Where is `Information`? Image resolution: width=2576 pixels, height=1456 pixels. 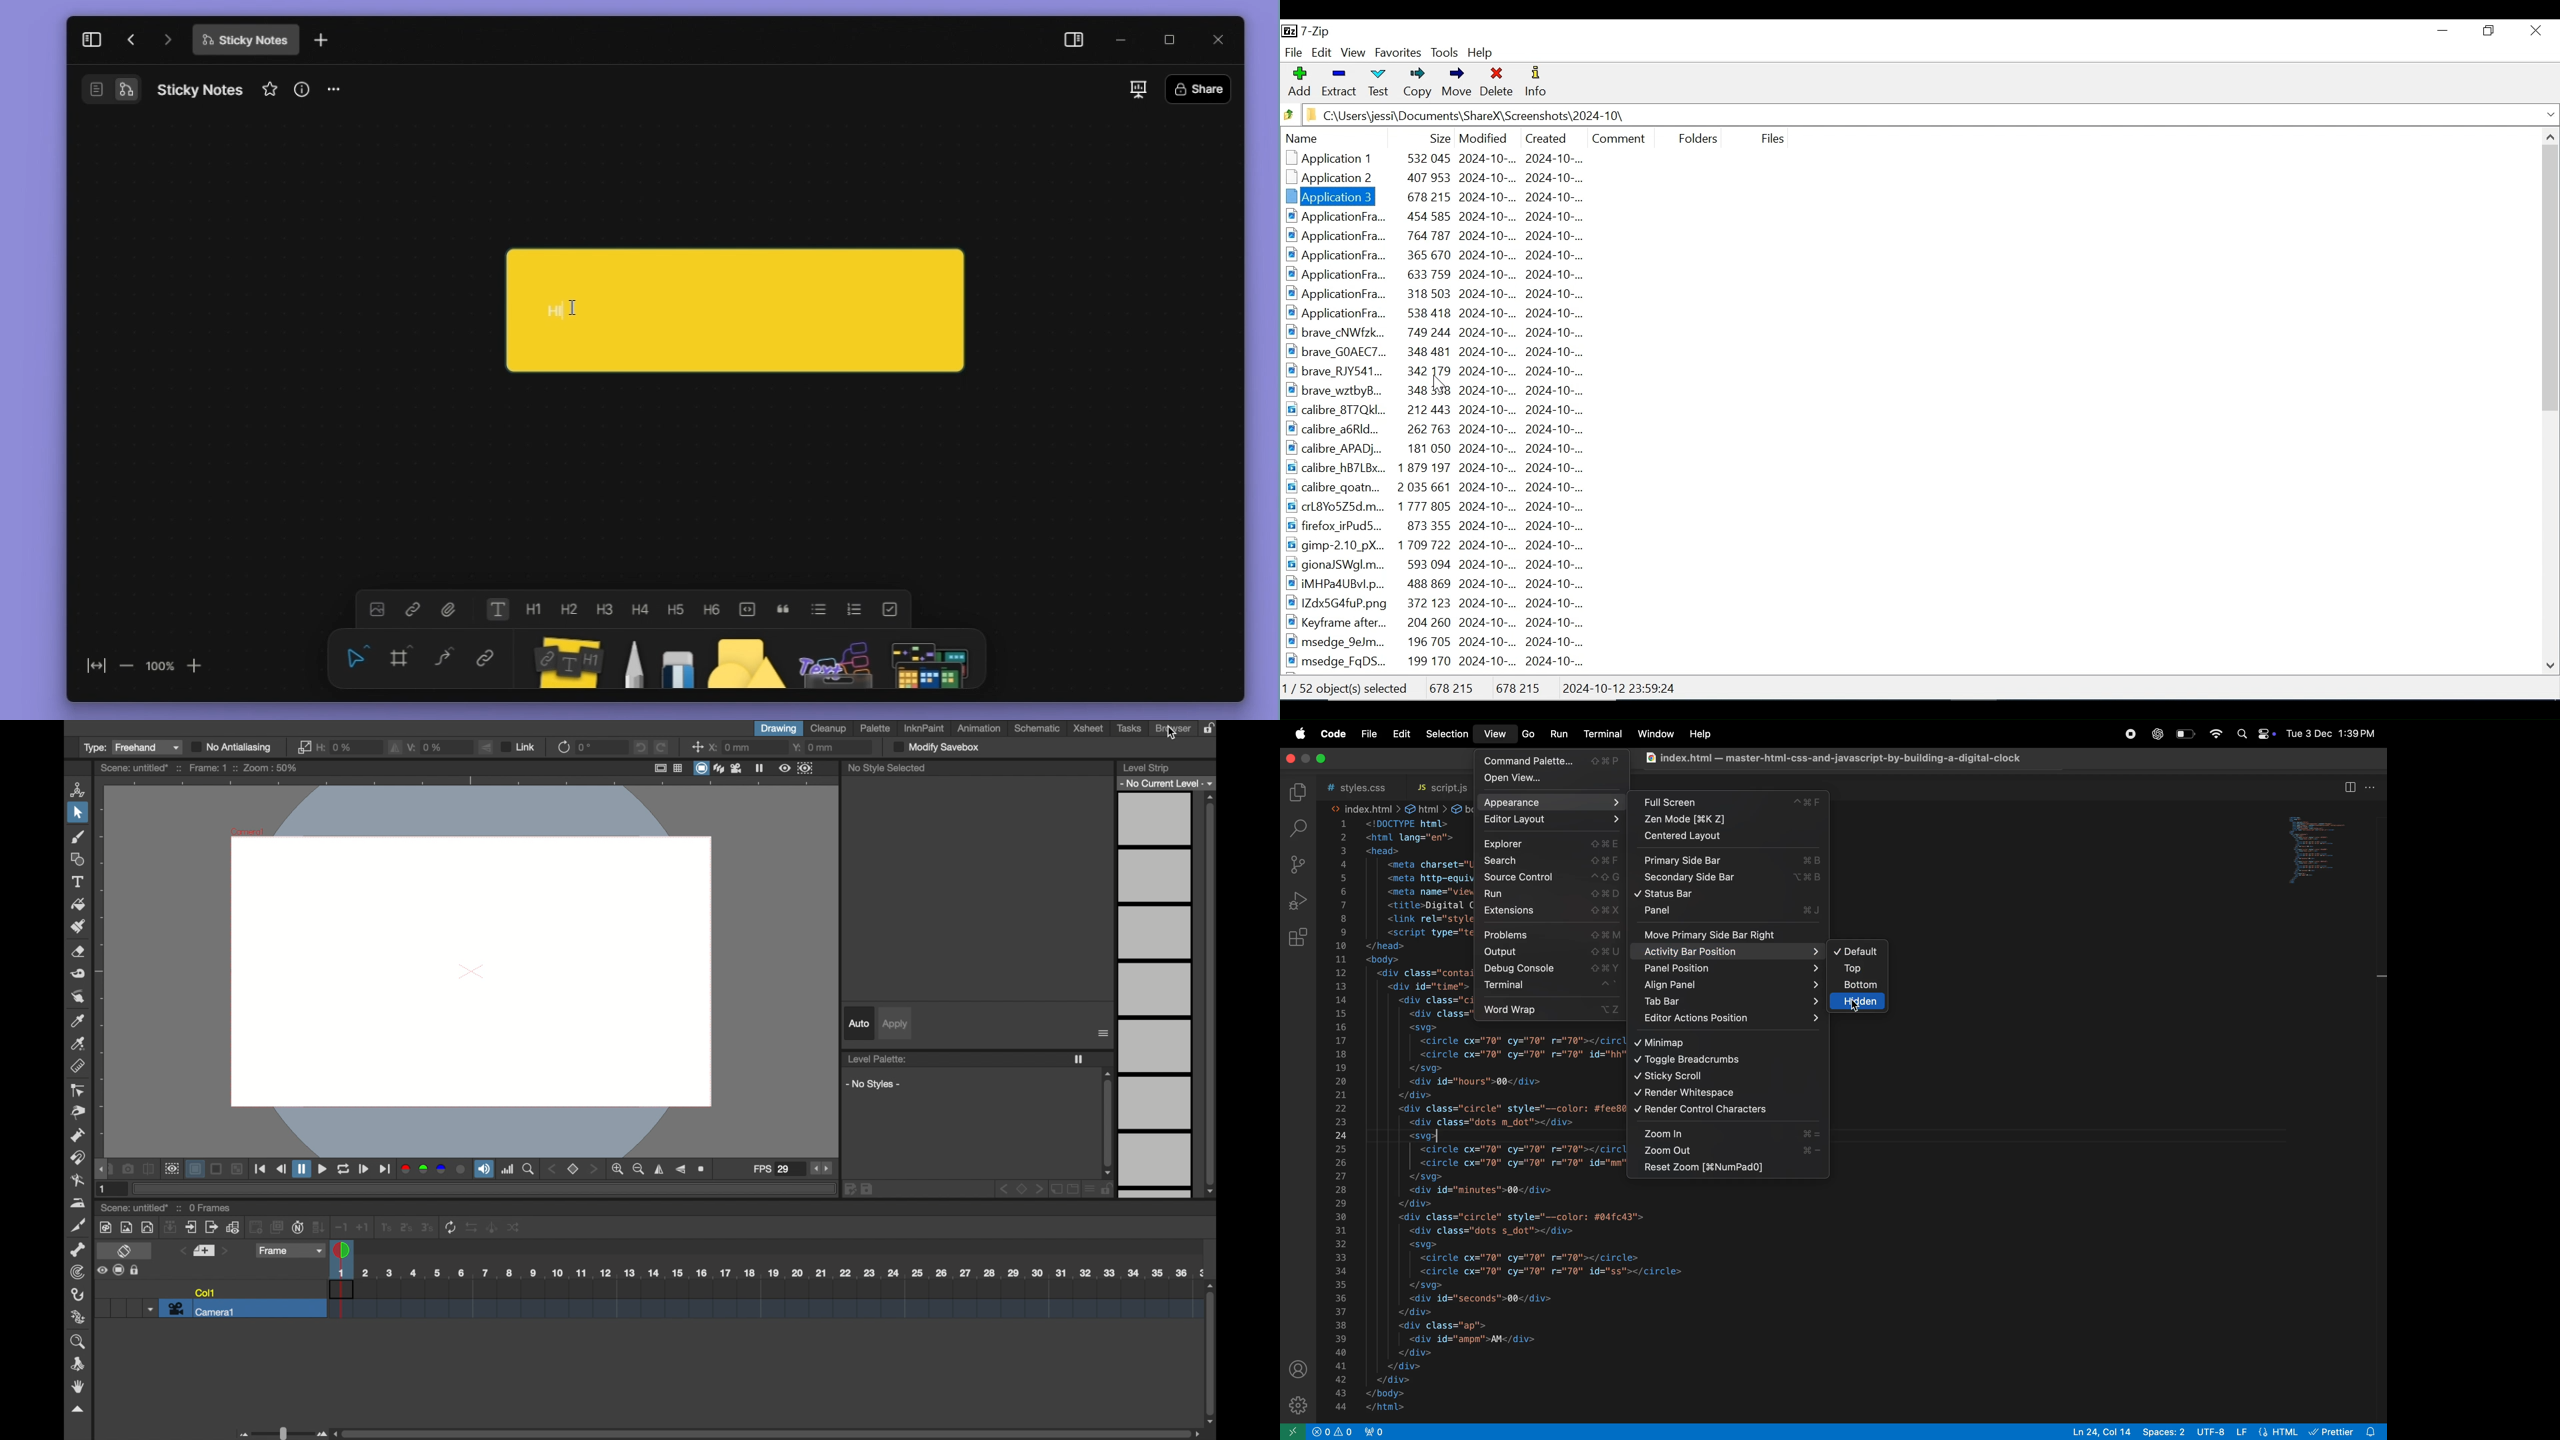 Information is located at coordinates (1537, 83).